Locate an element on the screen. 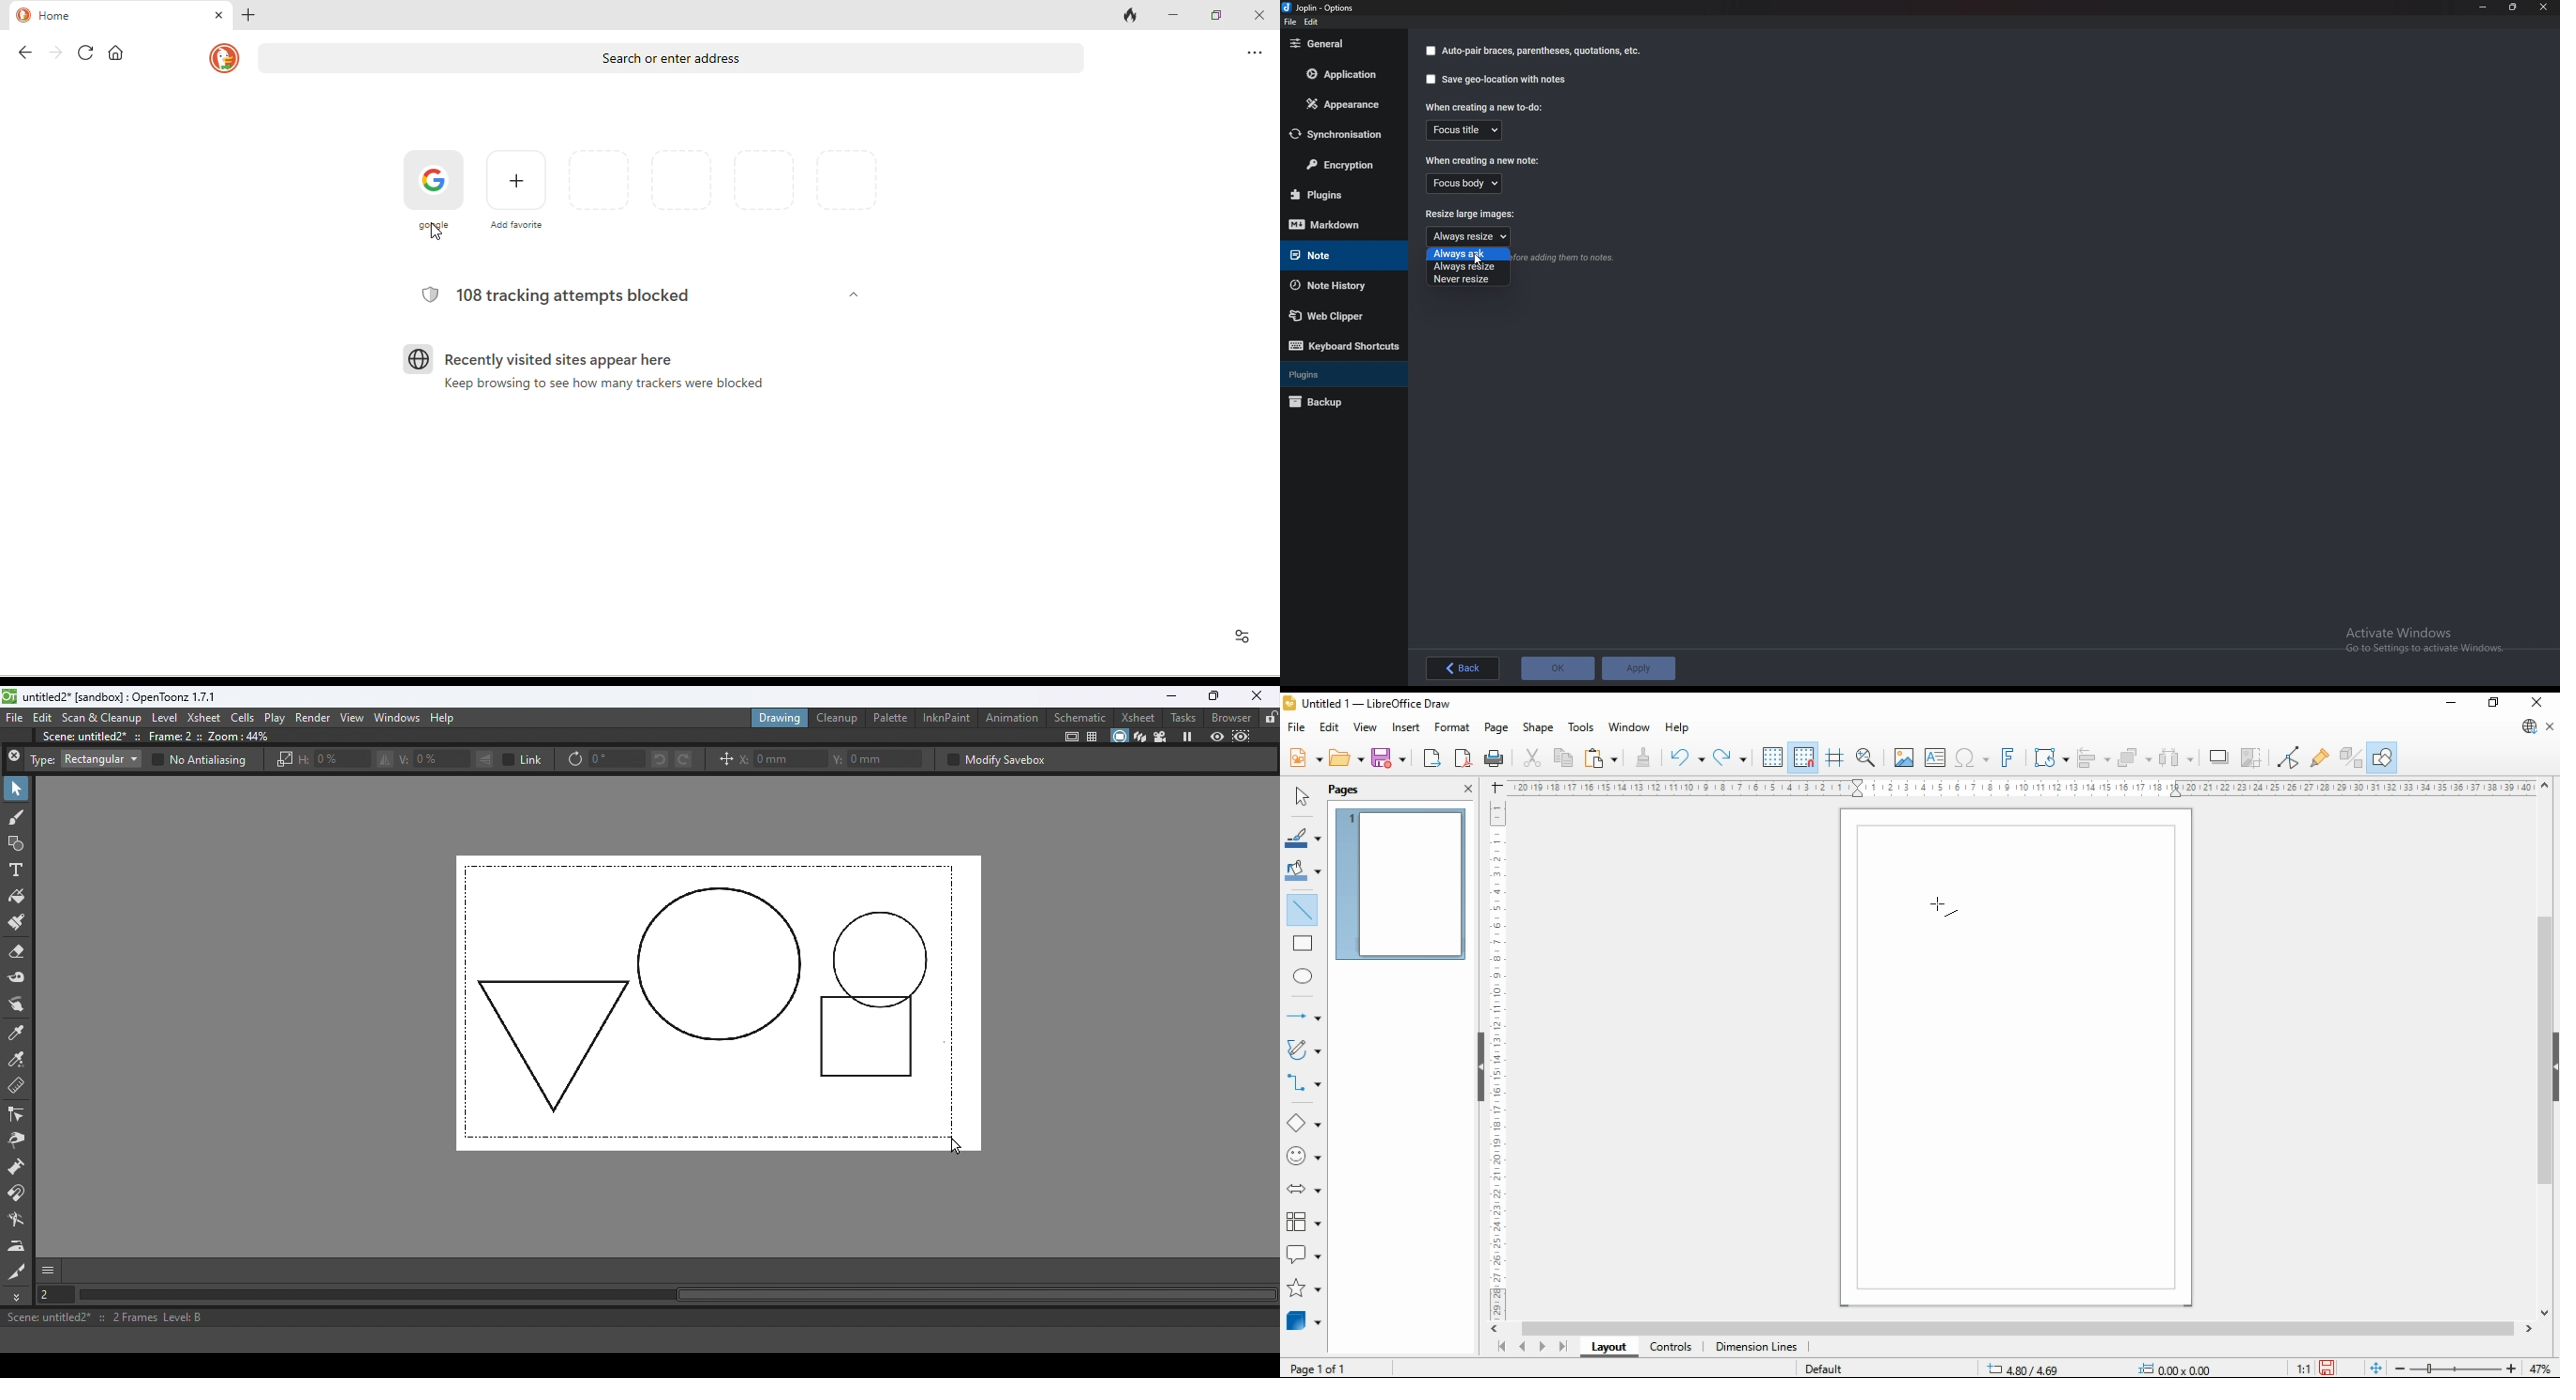 Image resolution: width=2576 pixels, height=1400 pixels. edit is located at coordinates (1332, 729).